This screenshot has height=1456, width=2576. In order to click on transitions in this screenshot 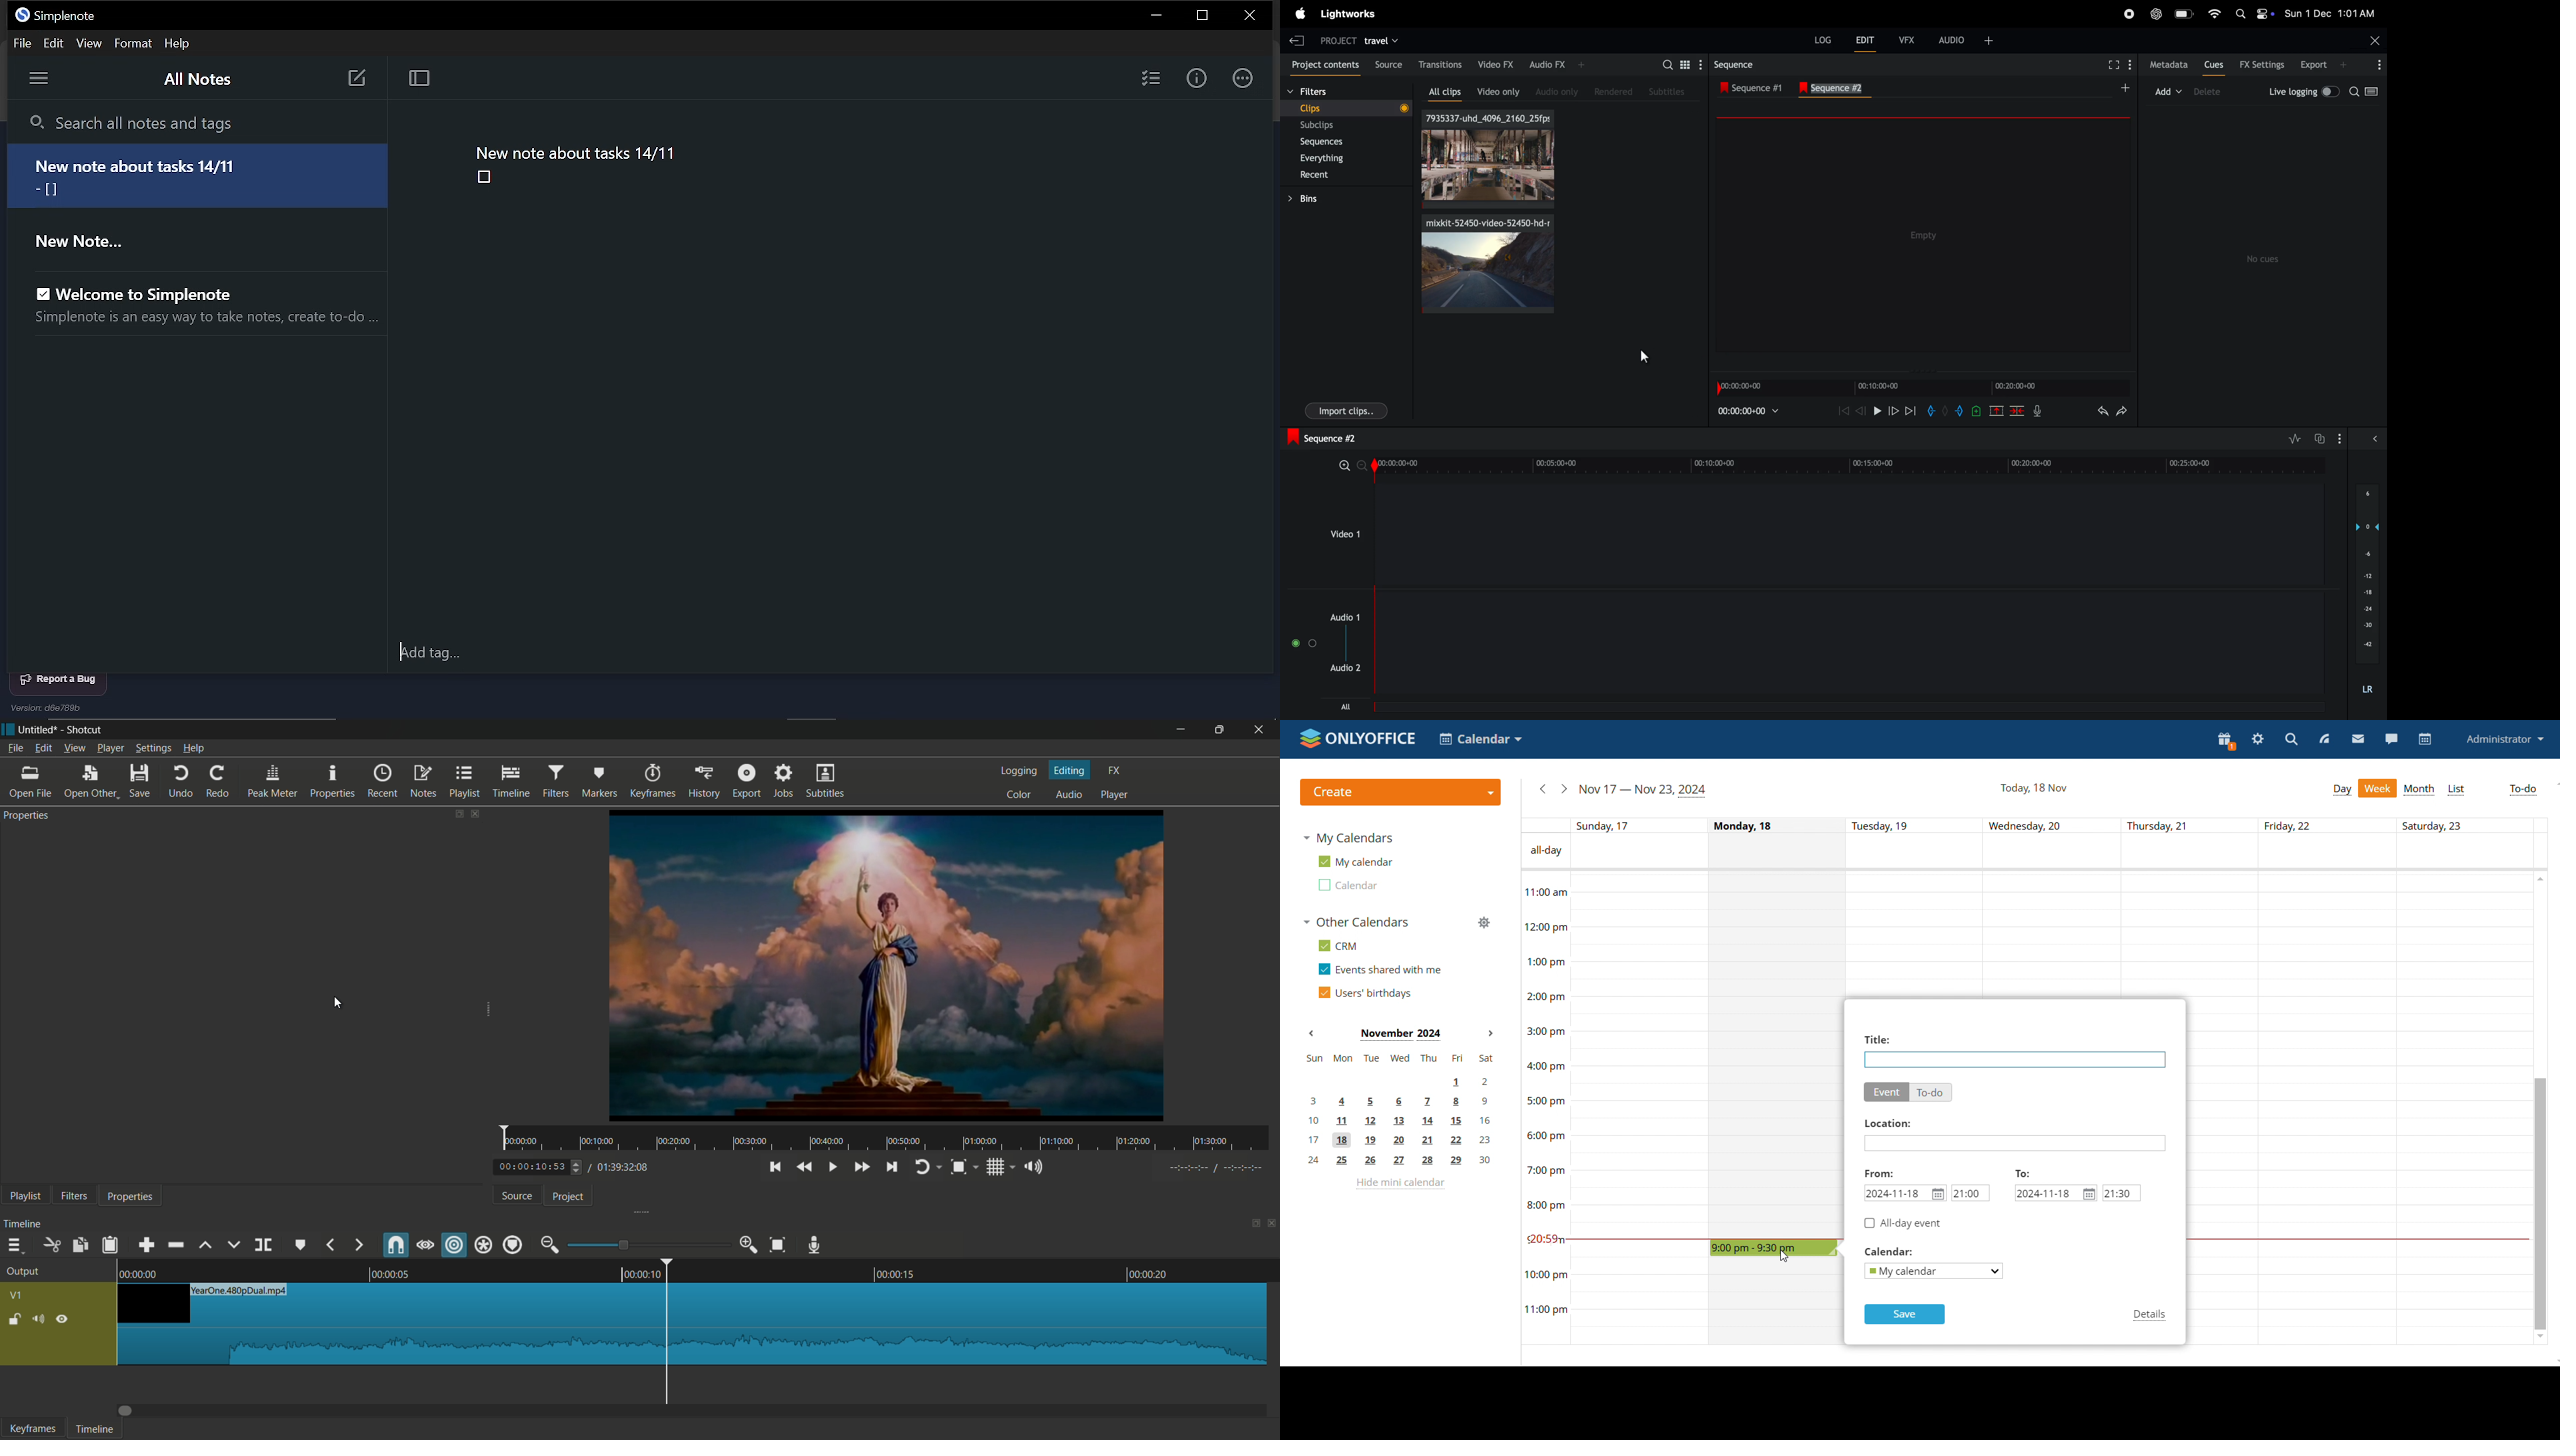, I will do `click(1442, 63)`.